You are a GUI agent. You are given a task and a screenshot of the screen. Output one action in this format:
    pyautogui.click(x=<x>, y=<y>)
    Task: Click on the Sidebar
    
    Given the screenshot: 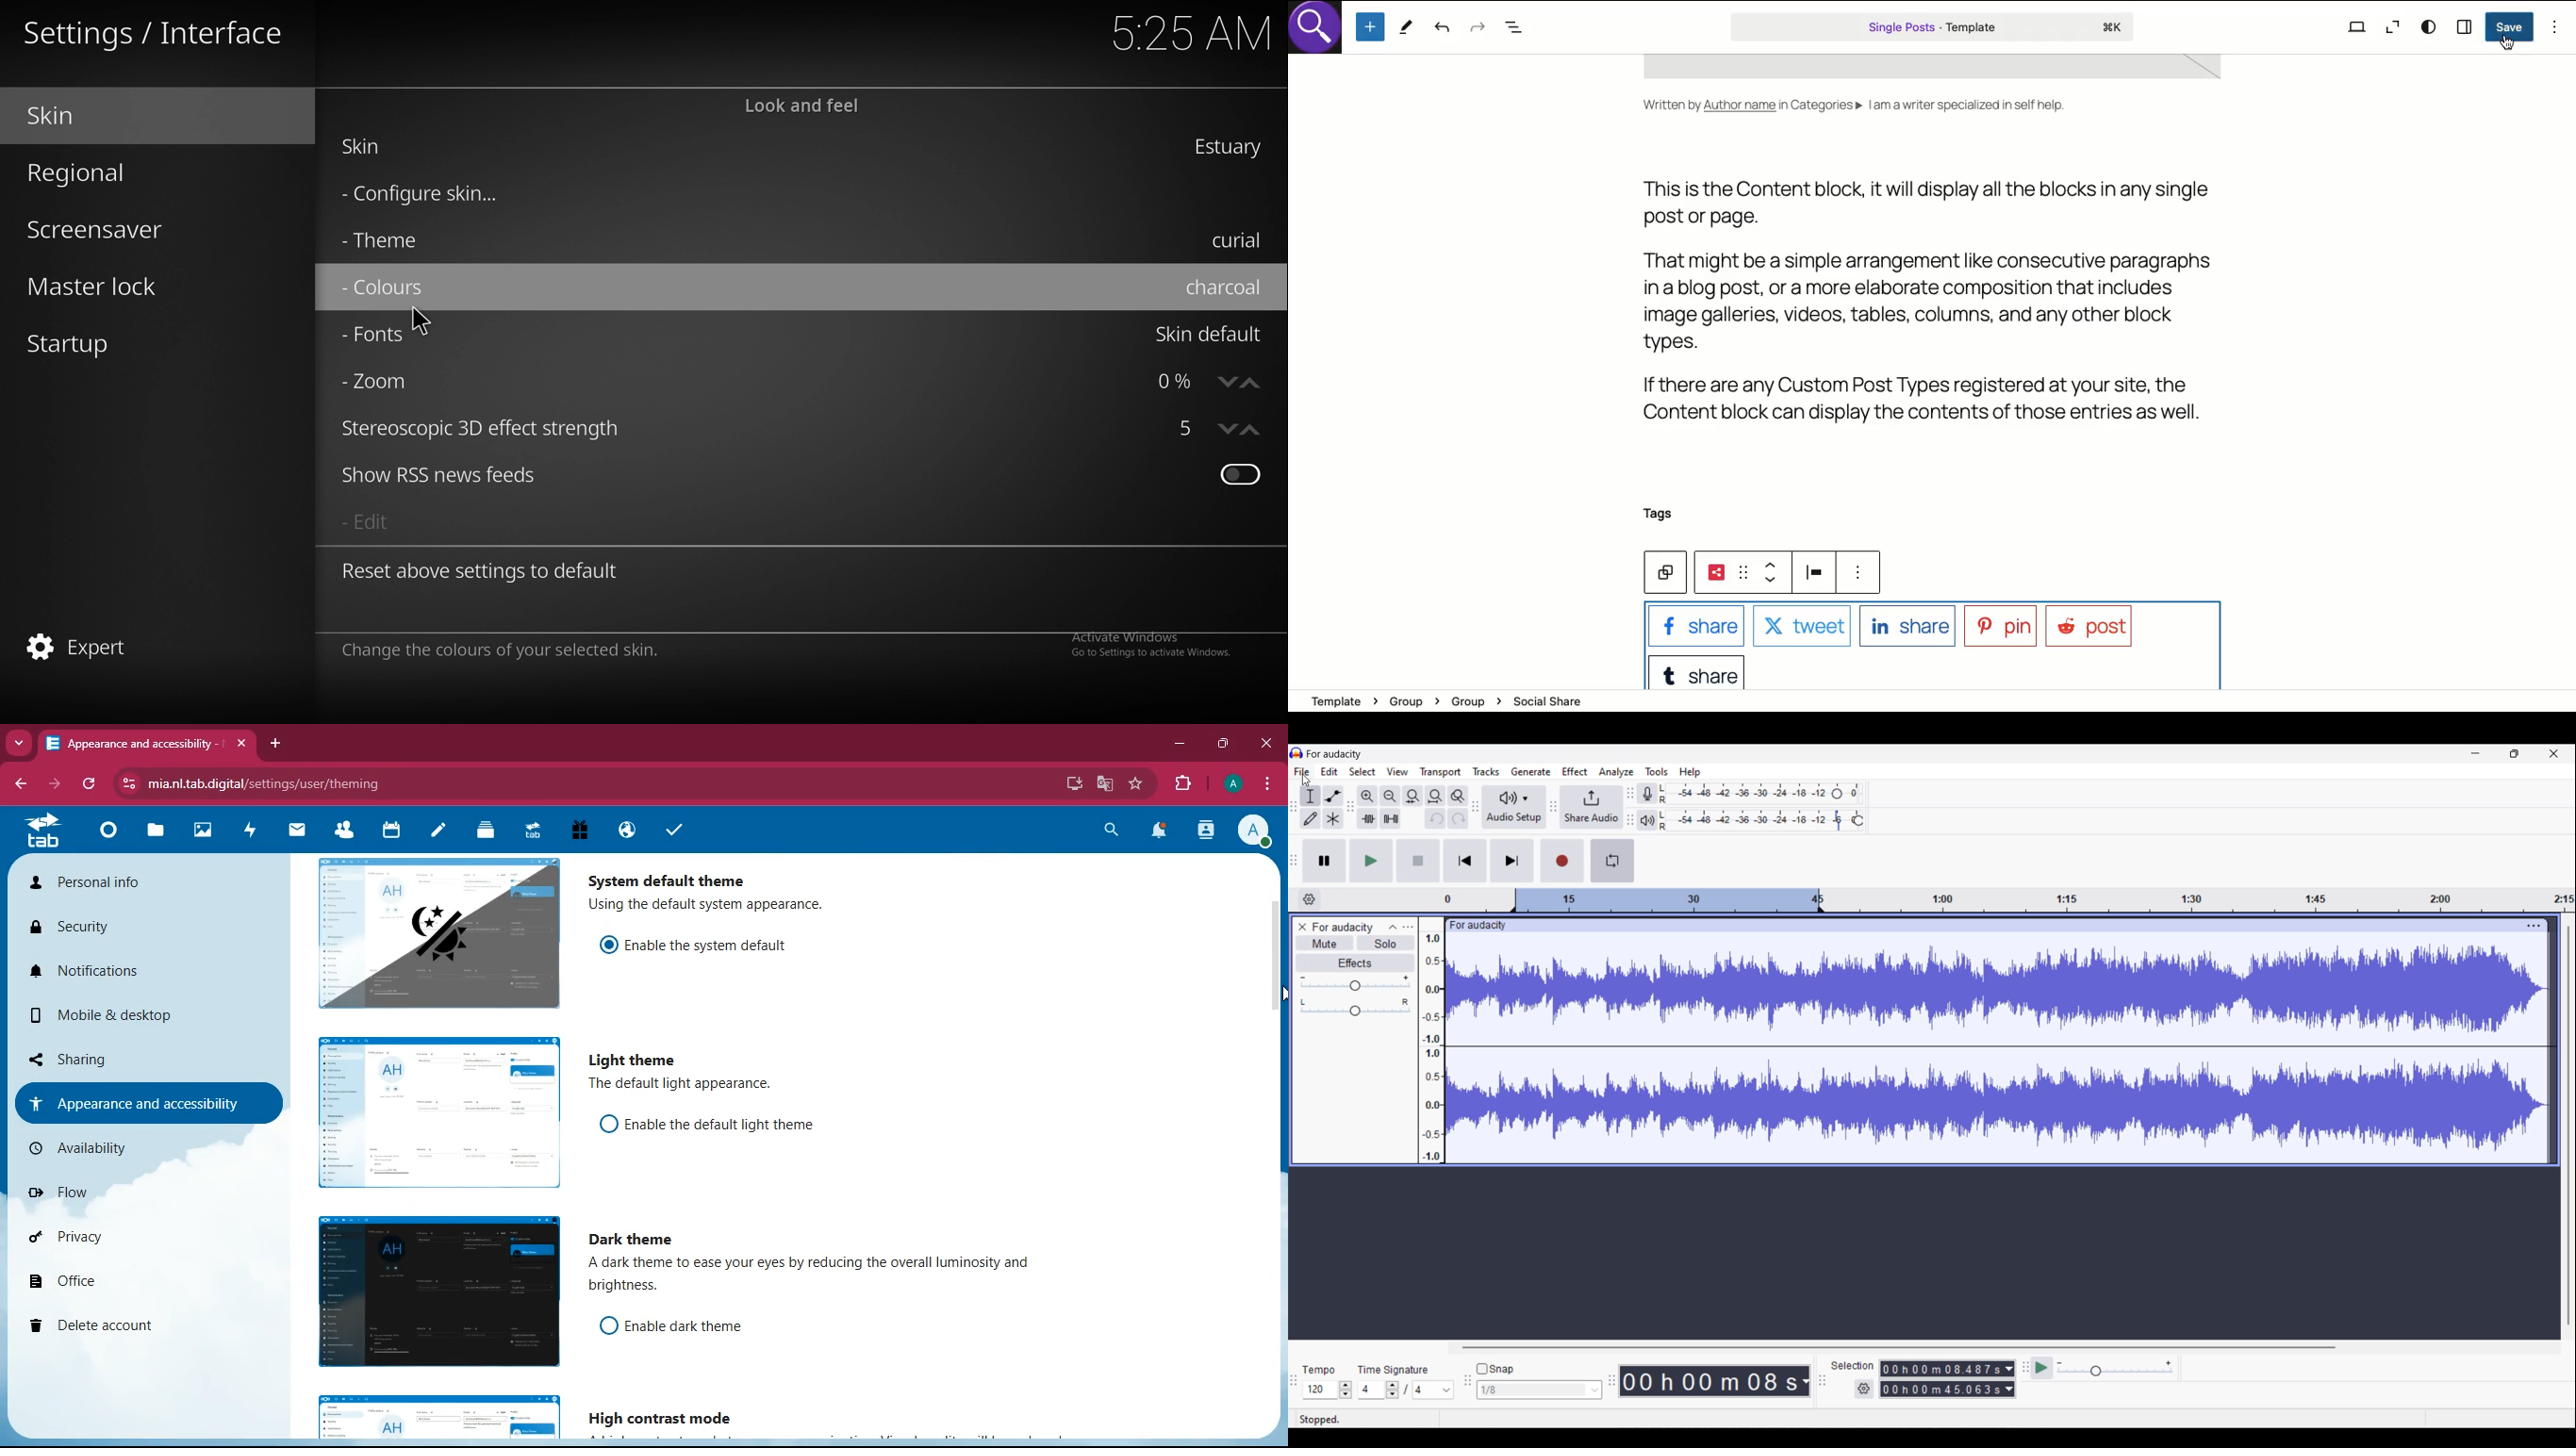 What is the action you would take?
    pyautogui.click(x=2465, y=25)
    